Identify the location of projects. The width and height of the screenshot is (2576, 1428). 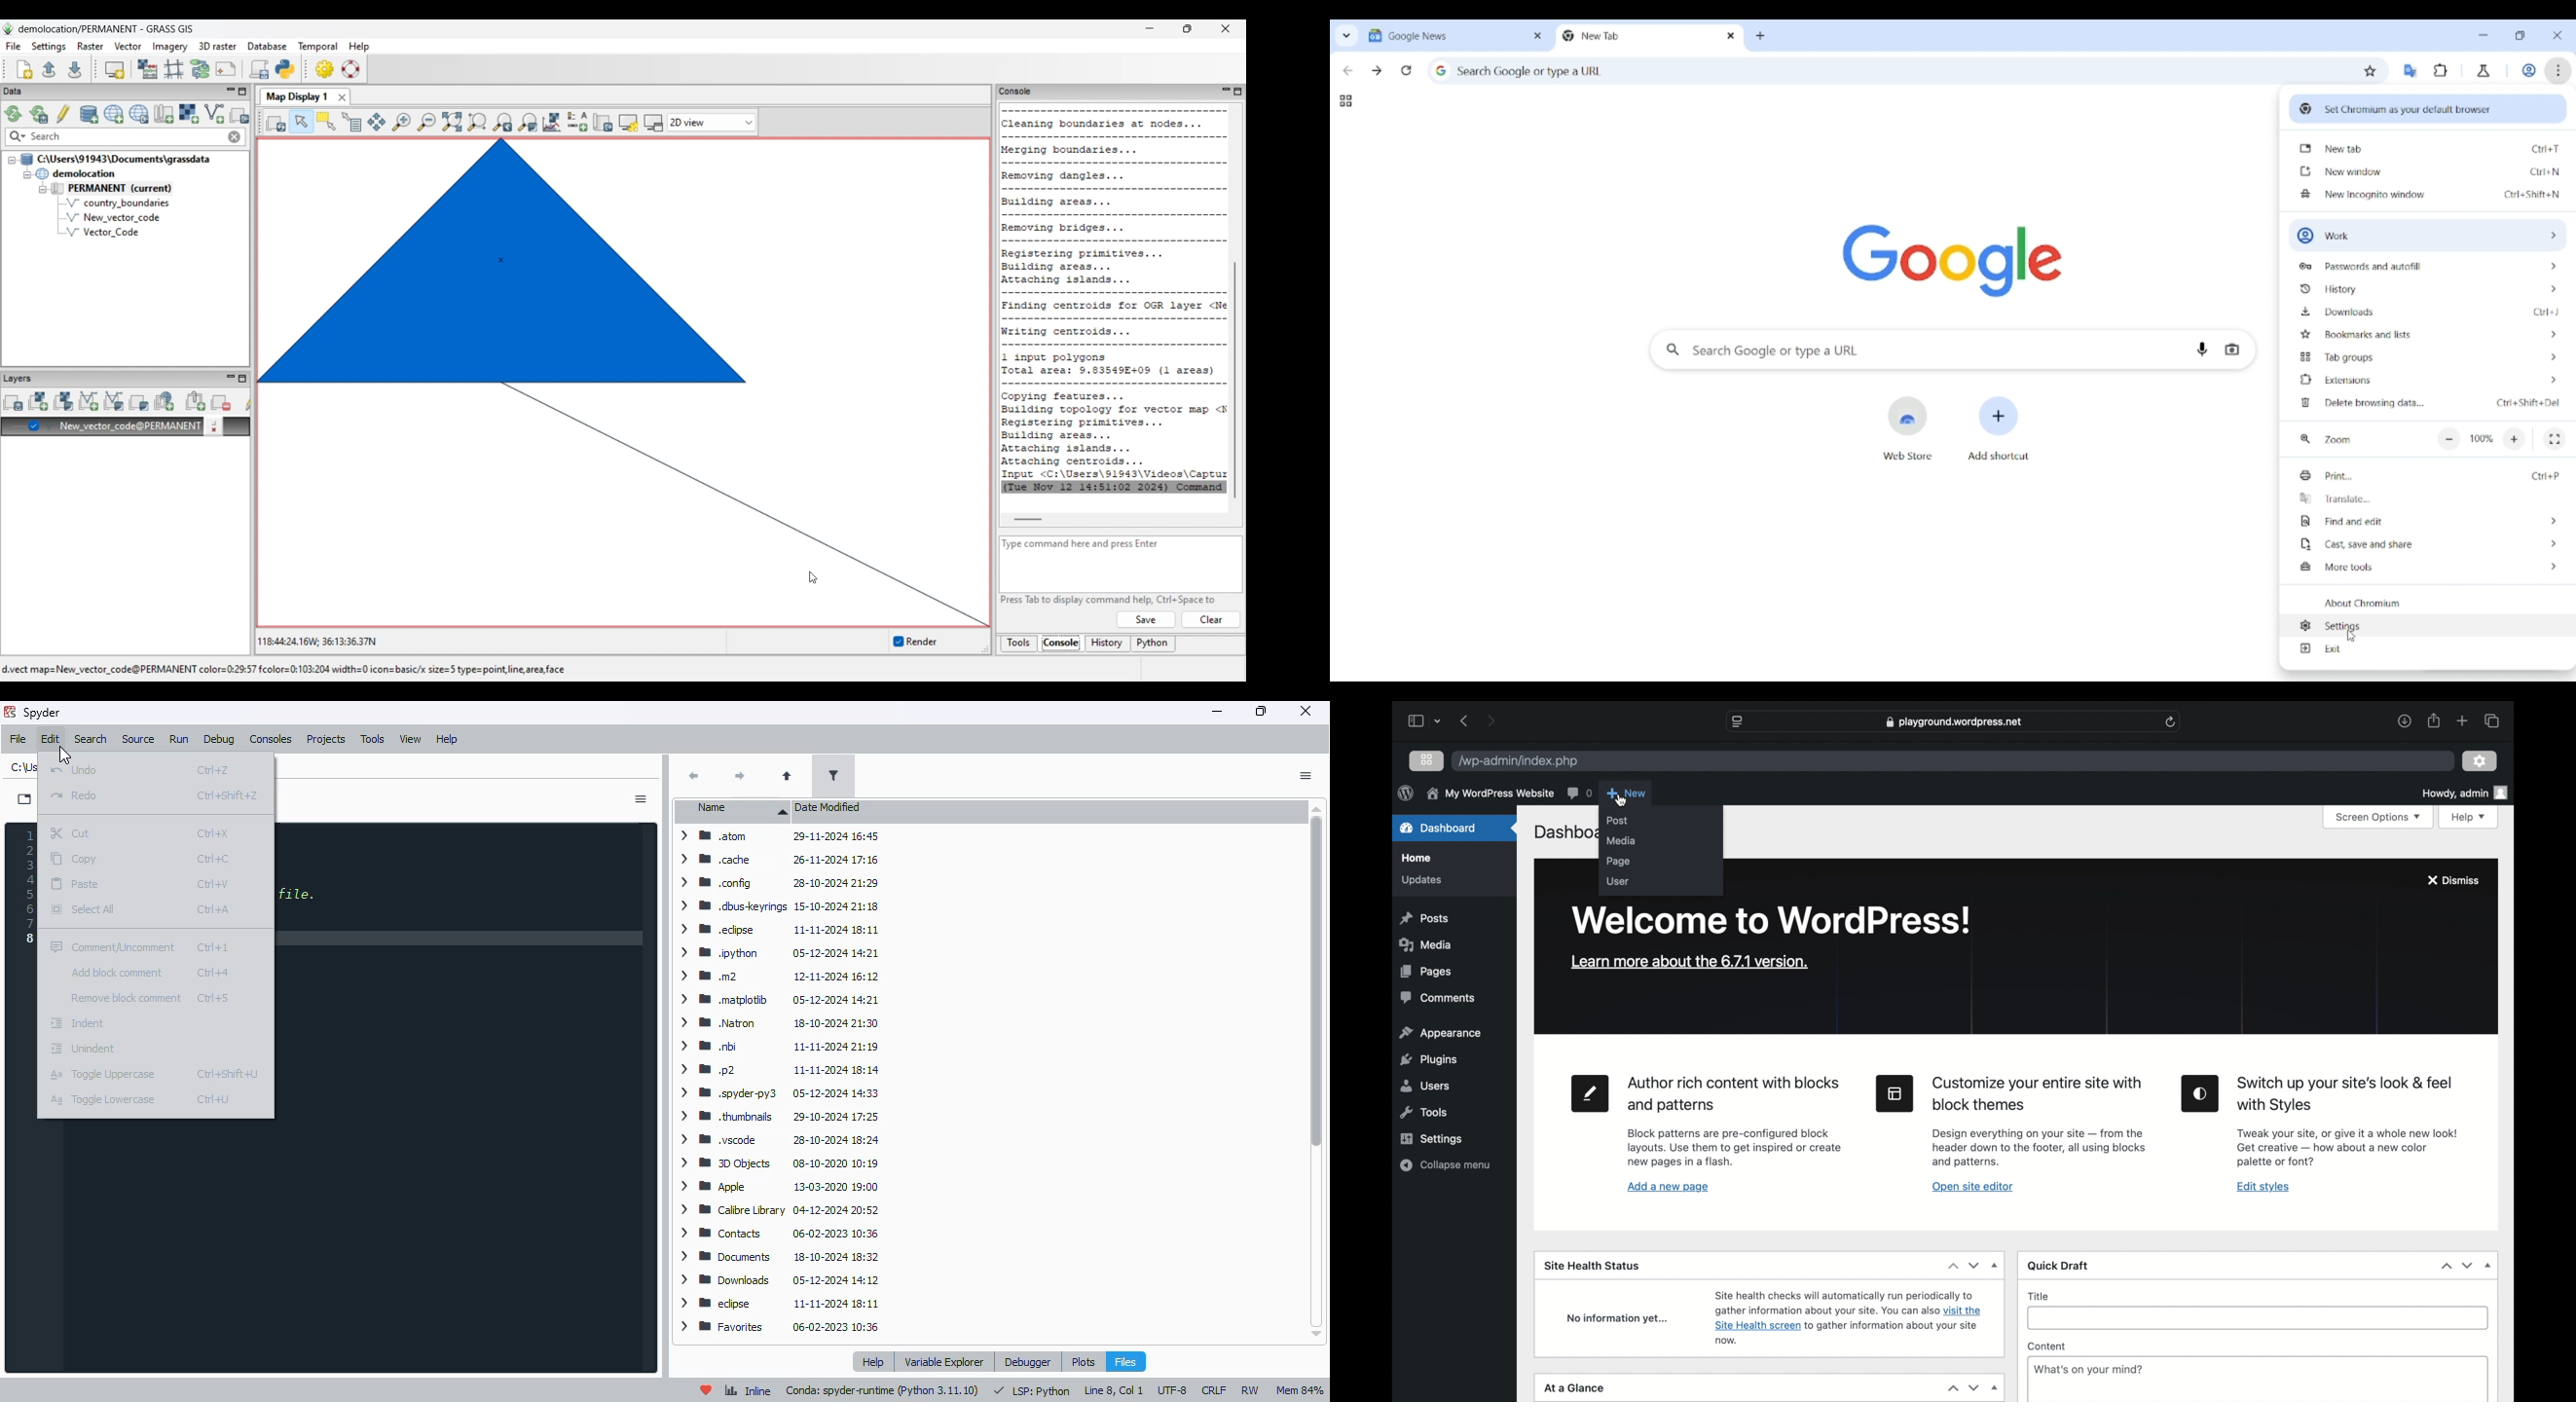
(326, 739).